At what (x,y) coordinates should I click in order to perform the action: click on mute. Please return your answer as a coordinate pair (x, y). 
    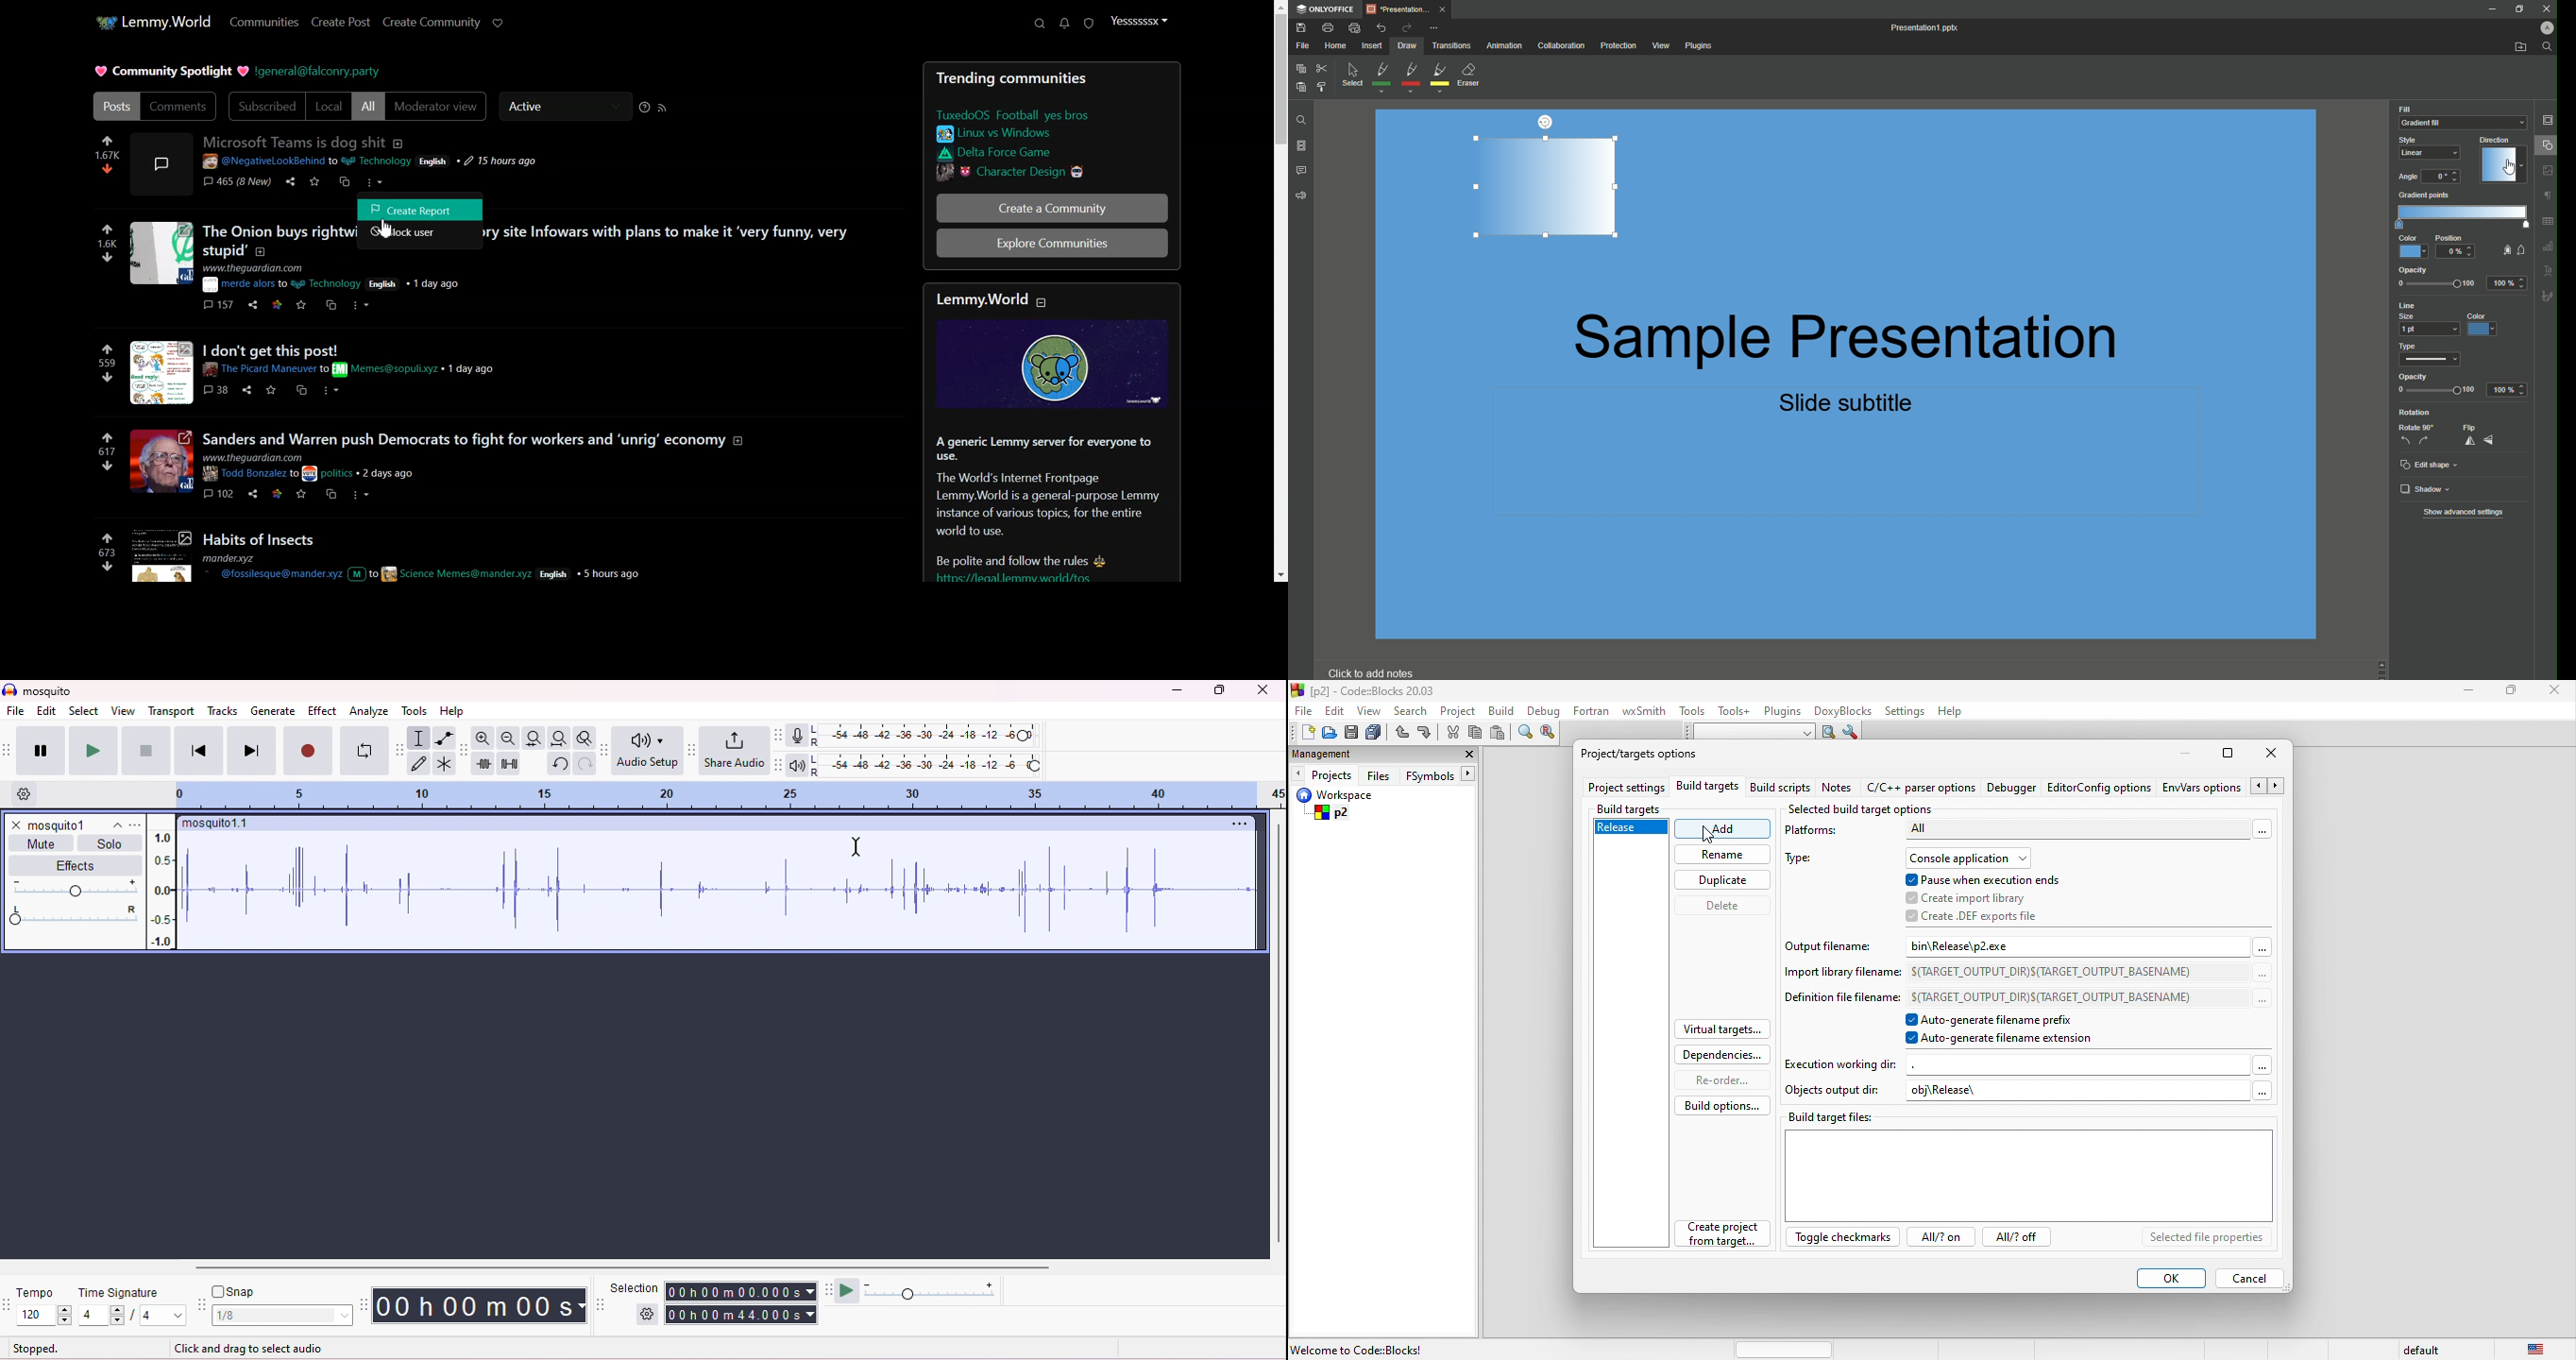
    Looking at the image, I should click on (43, 843).